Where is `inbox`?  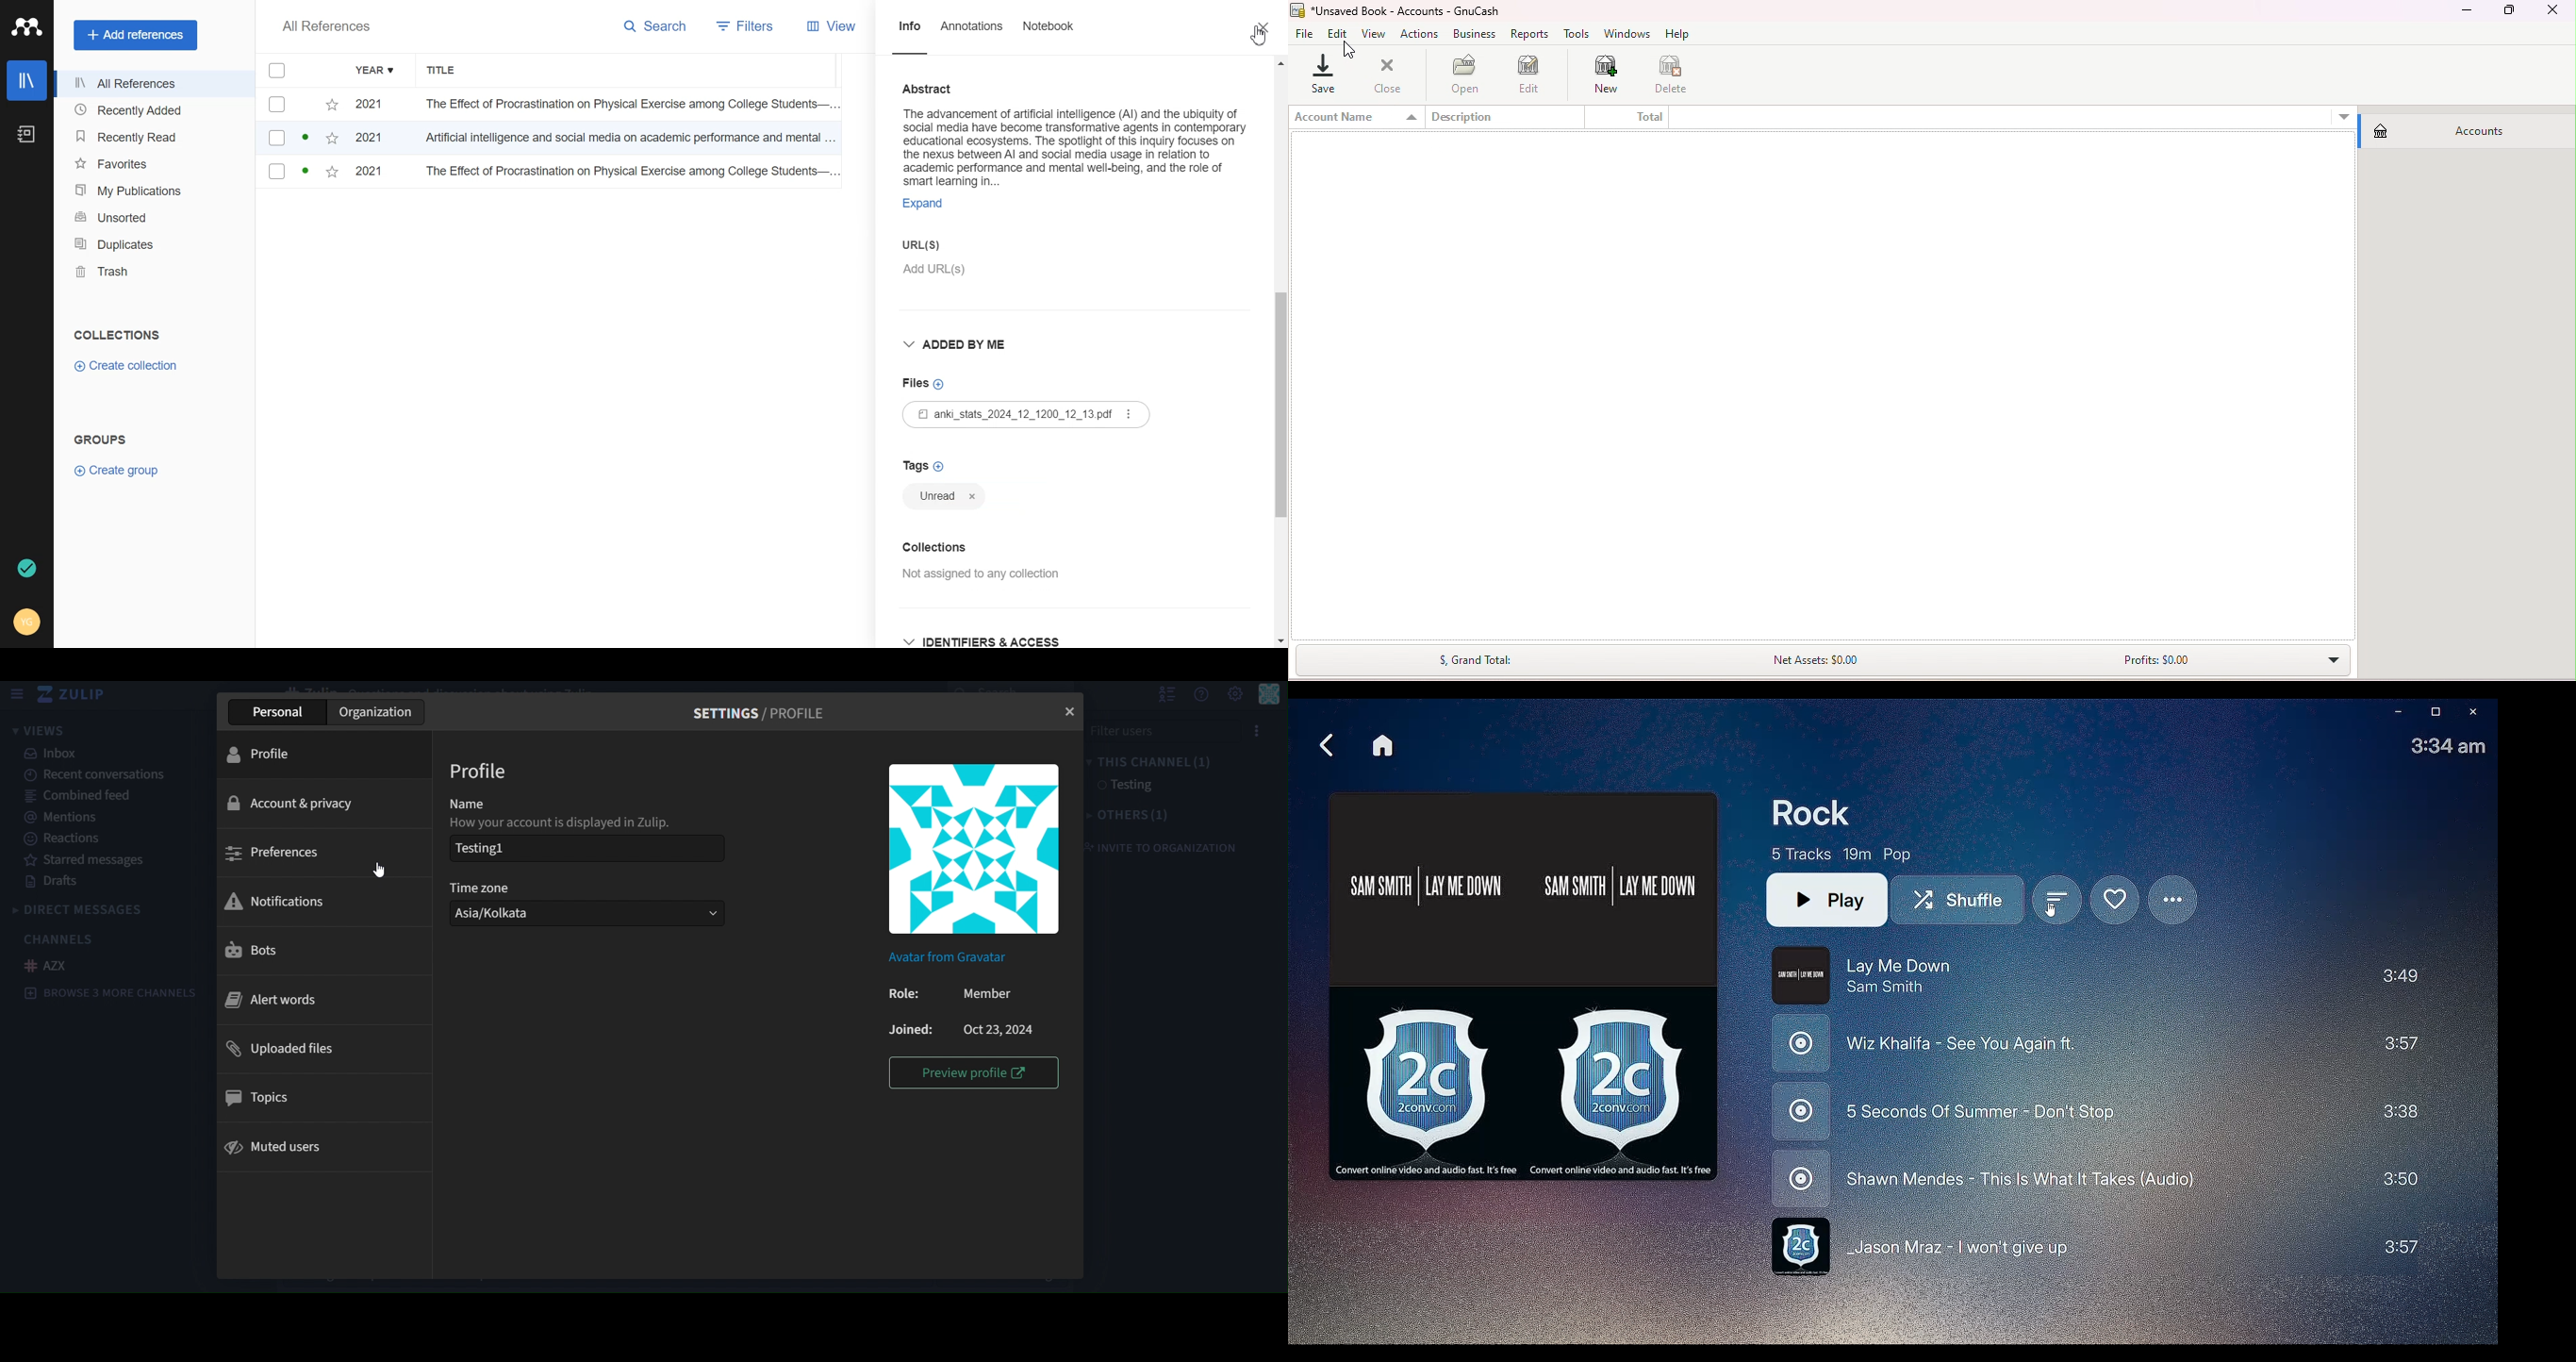
inbox is located at coordinates (52, 754).